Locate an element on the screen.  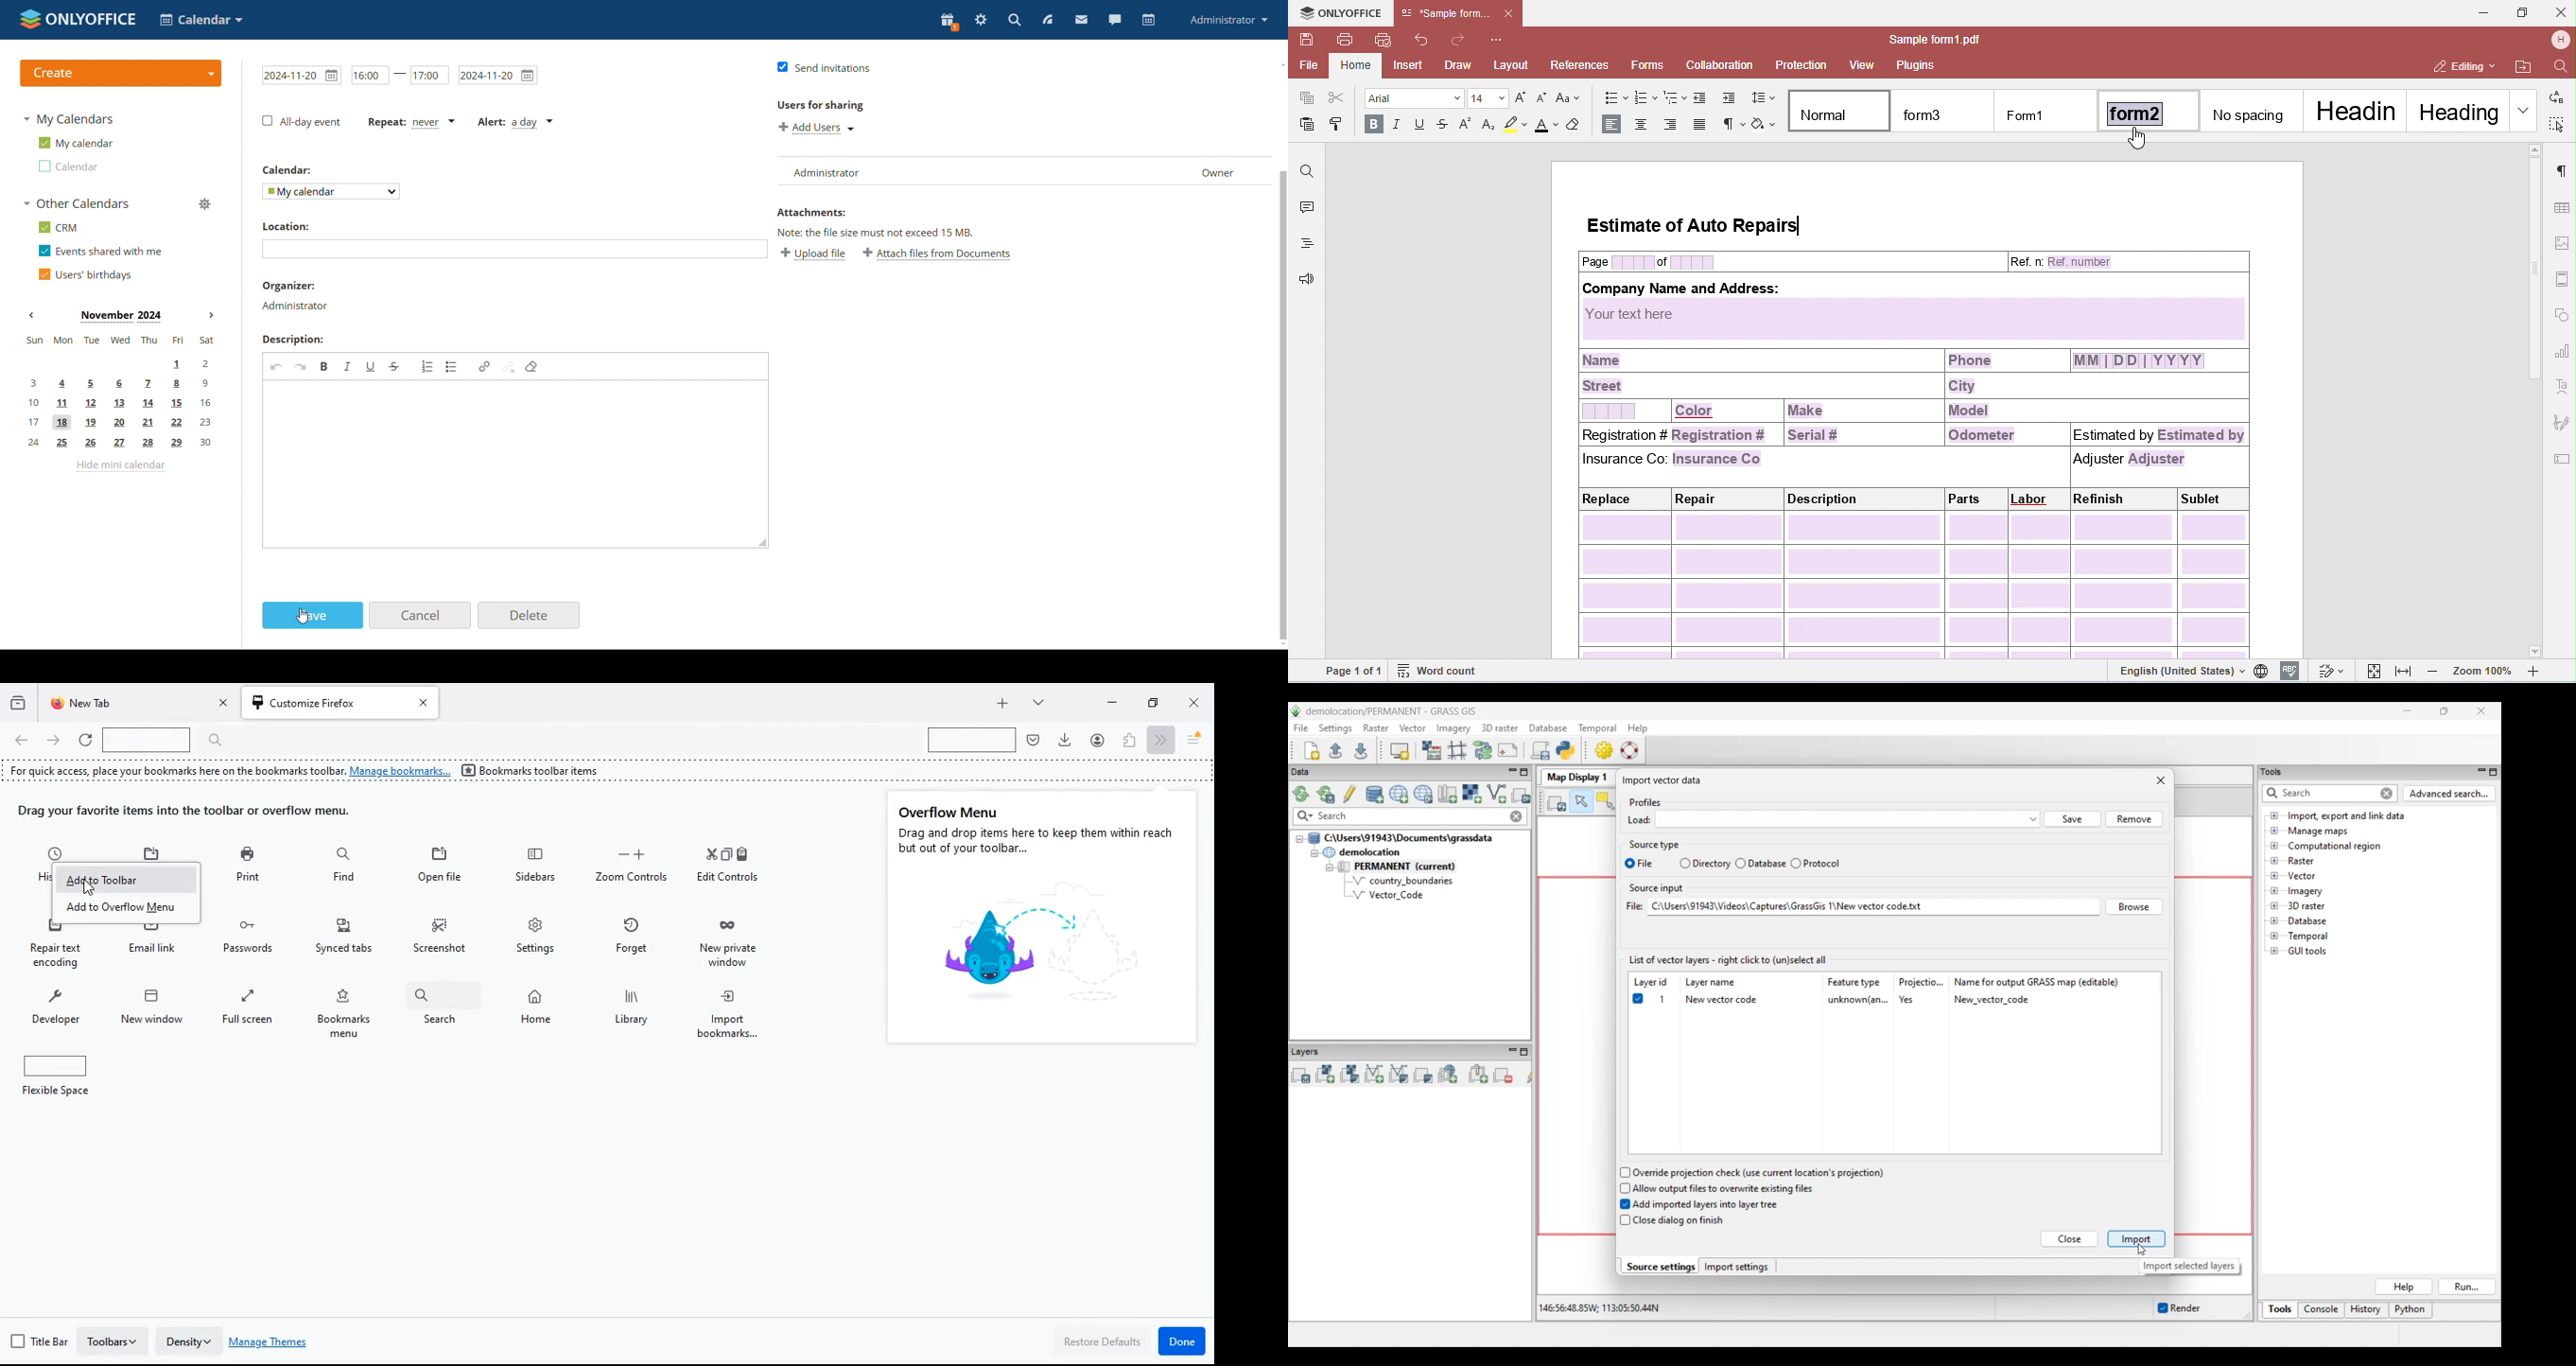
Cursor is located at coordinates (90, 888).